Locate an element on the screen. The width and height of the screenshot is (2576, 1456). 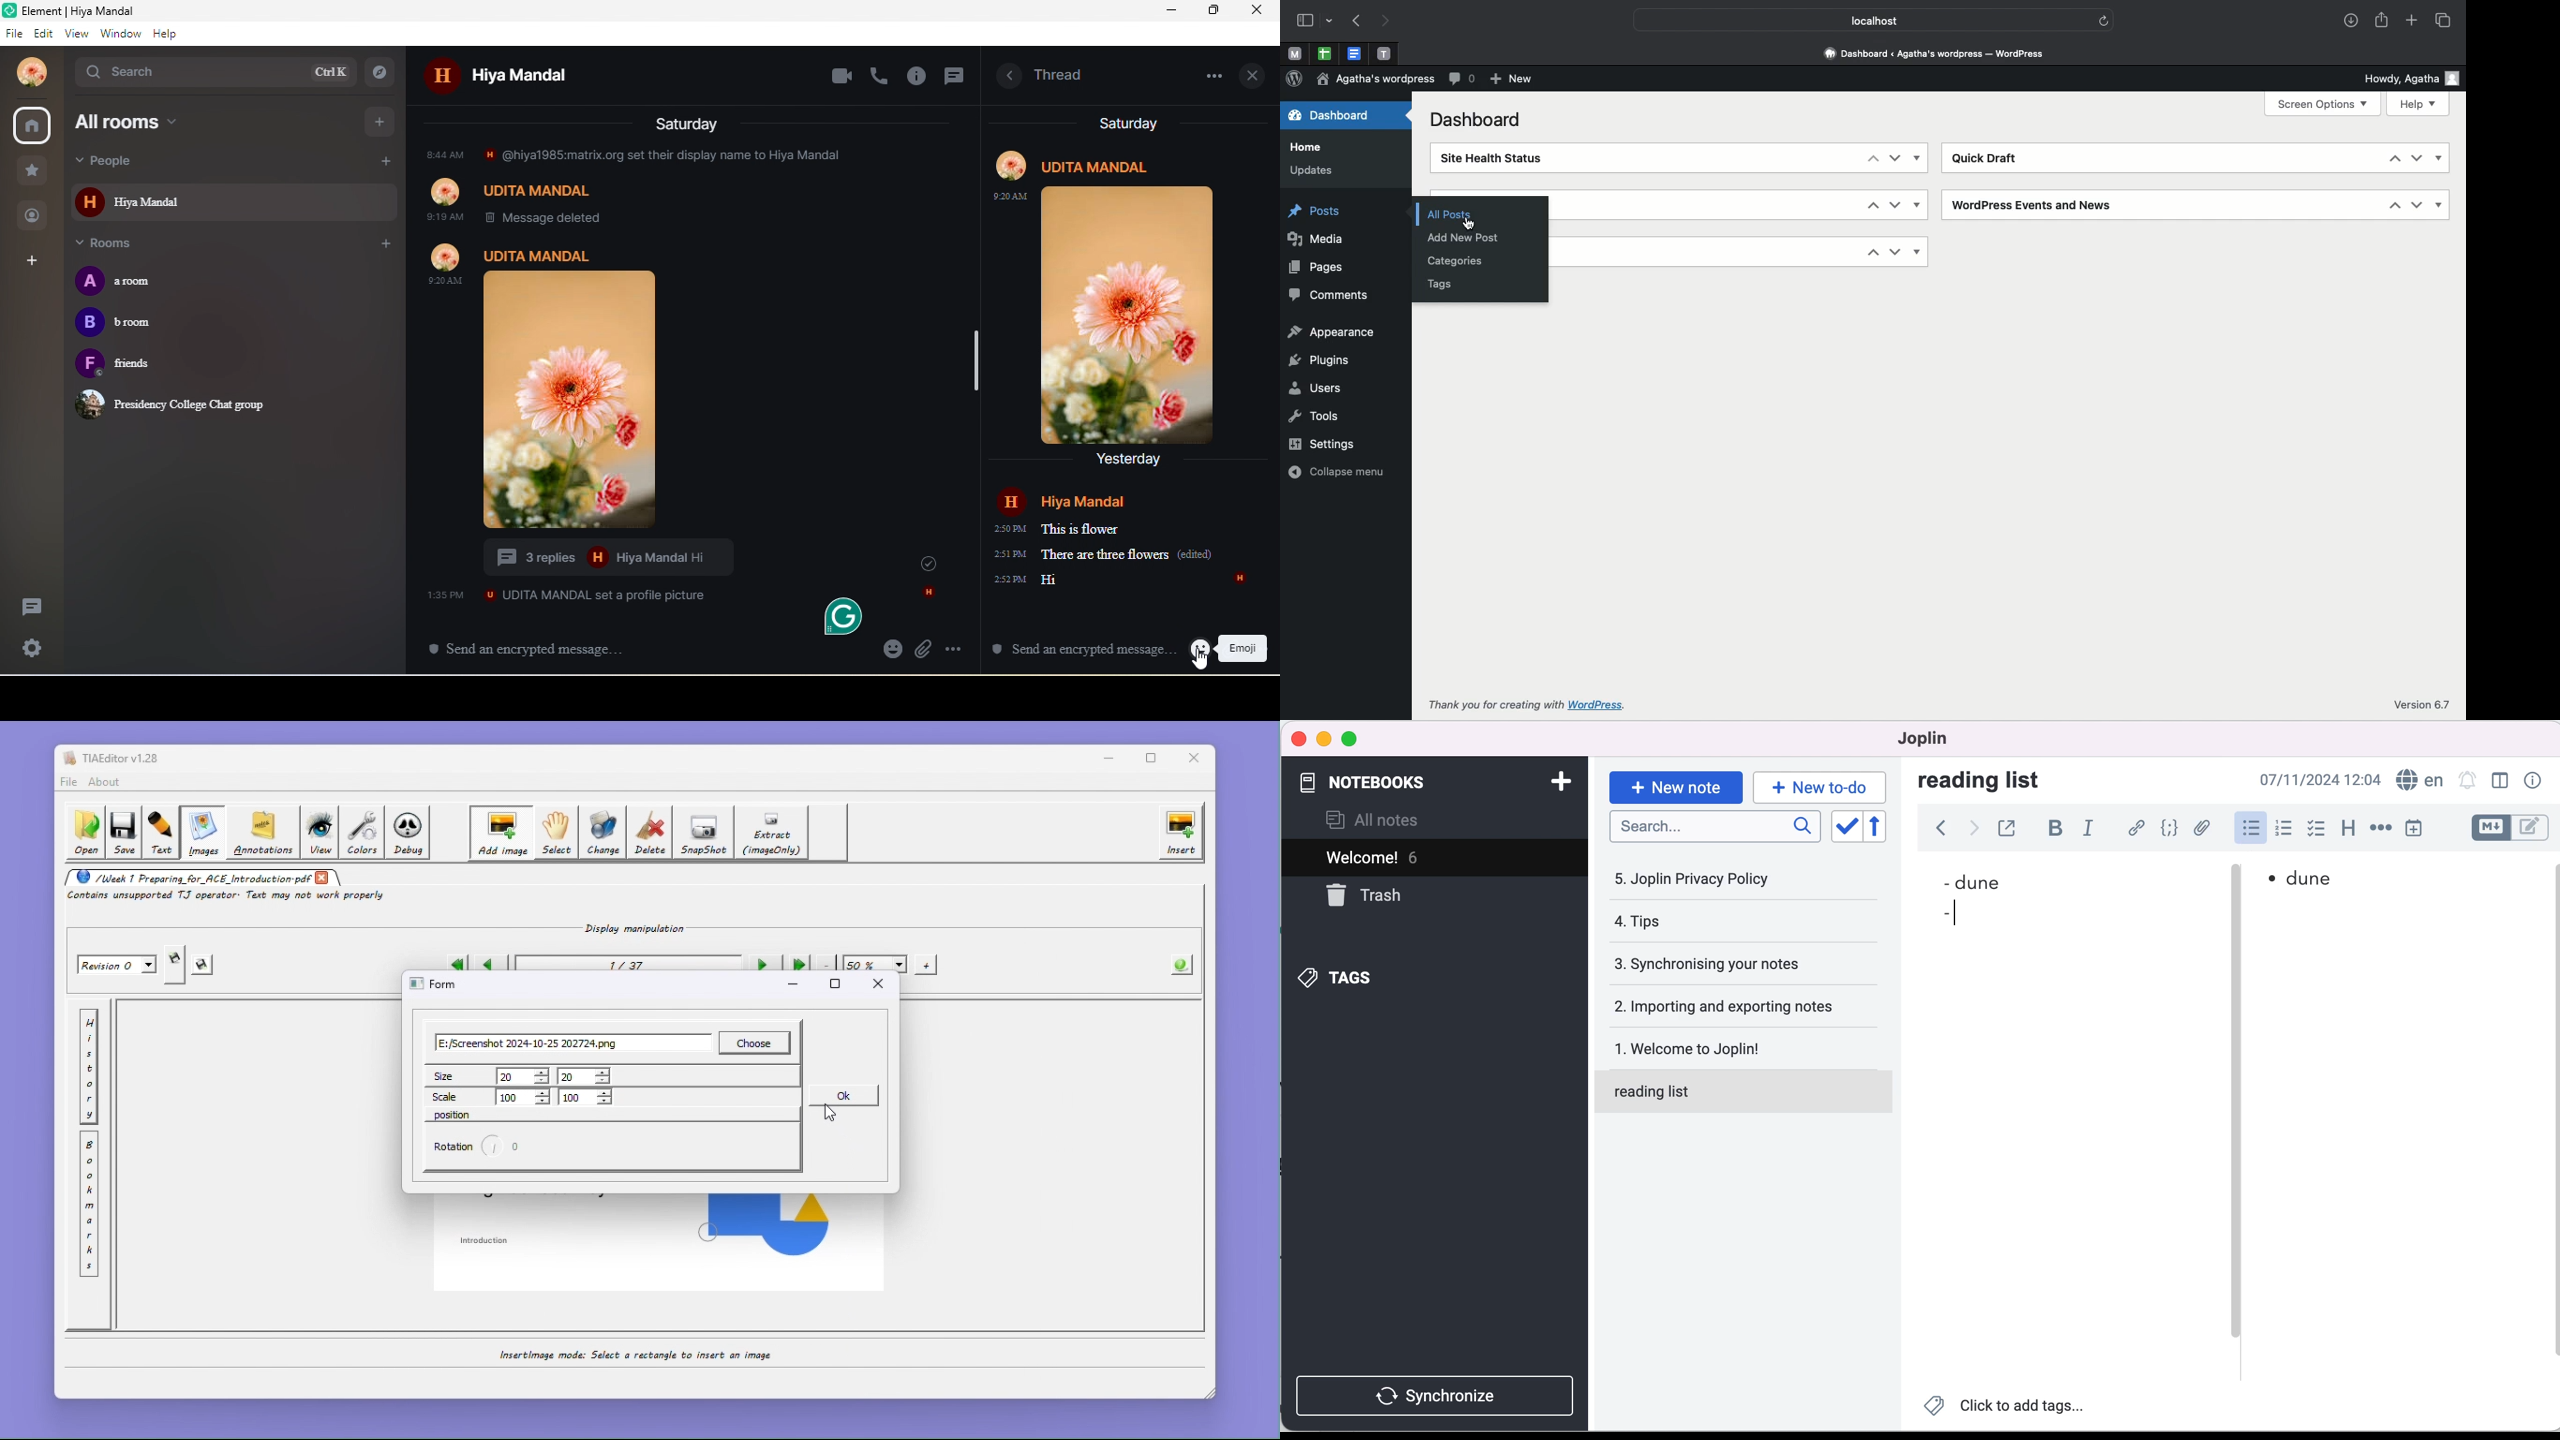
messages is located at coordinates (1124, 555).